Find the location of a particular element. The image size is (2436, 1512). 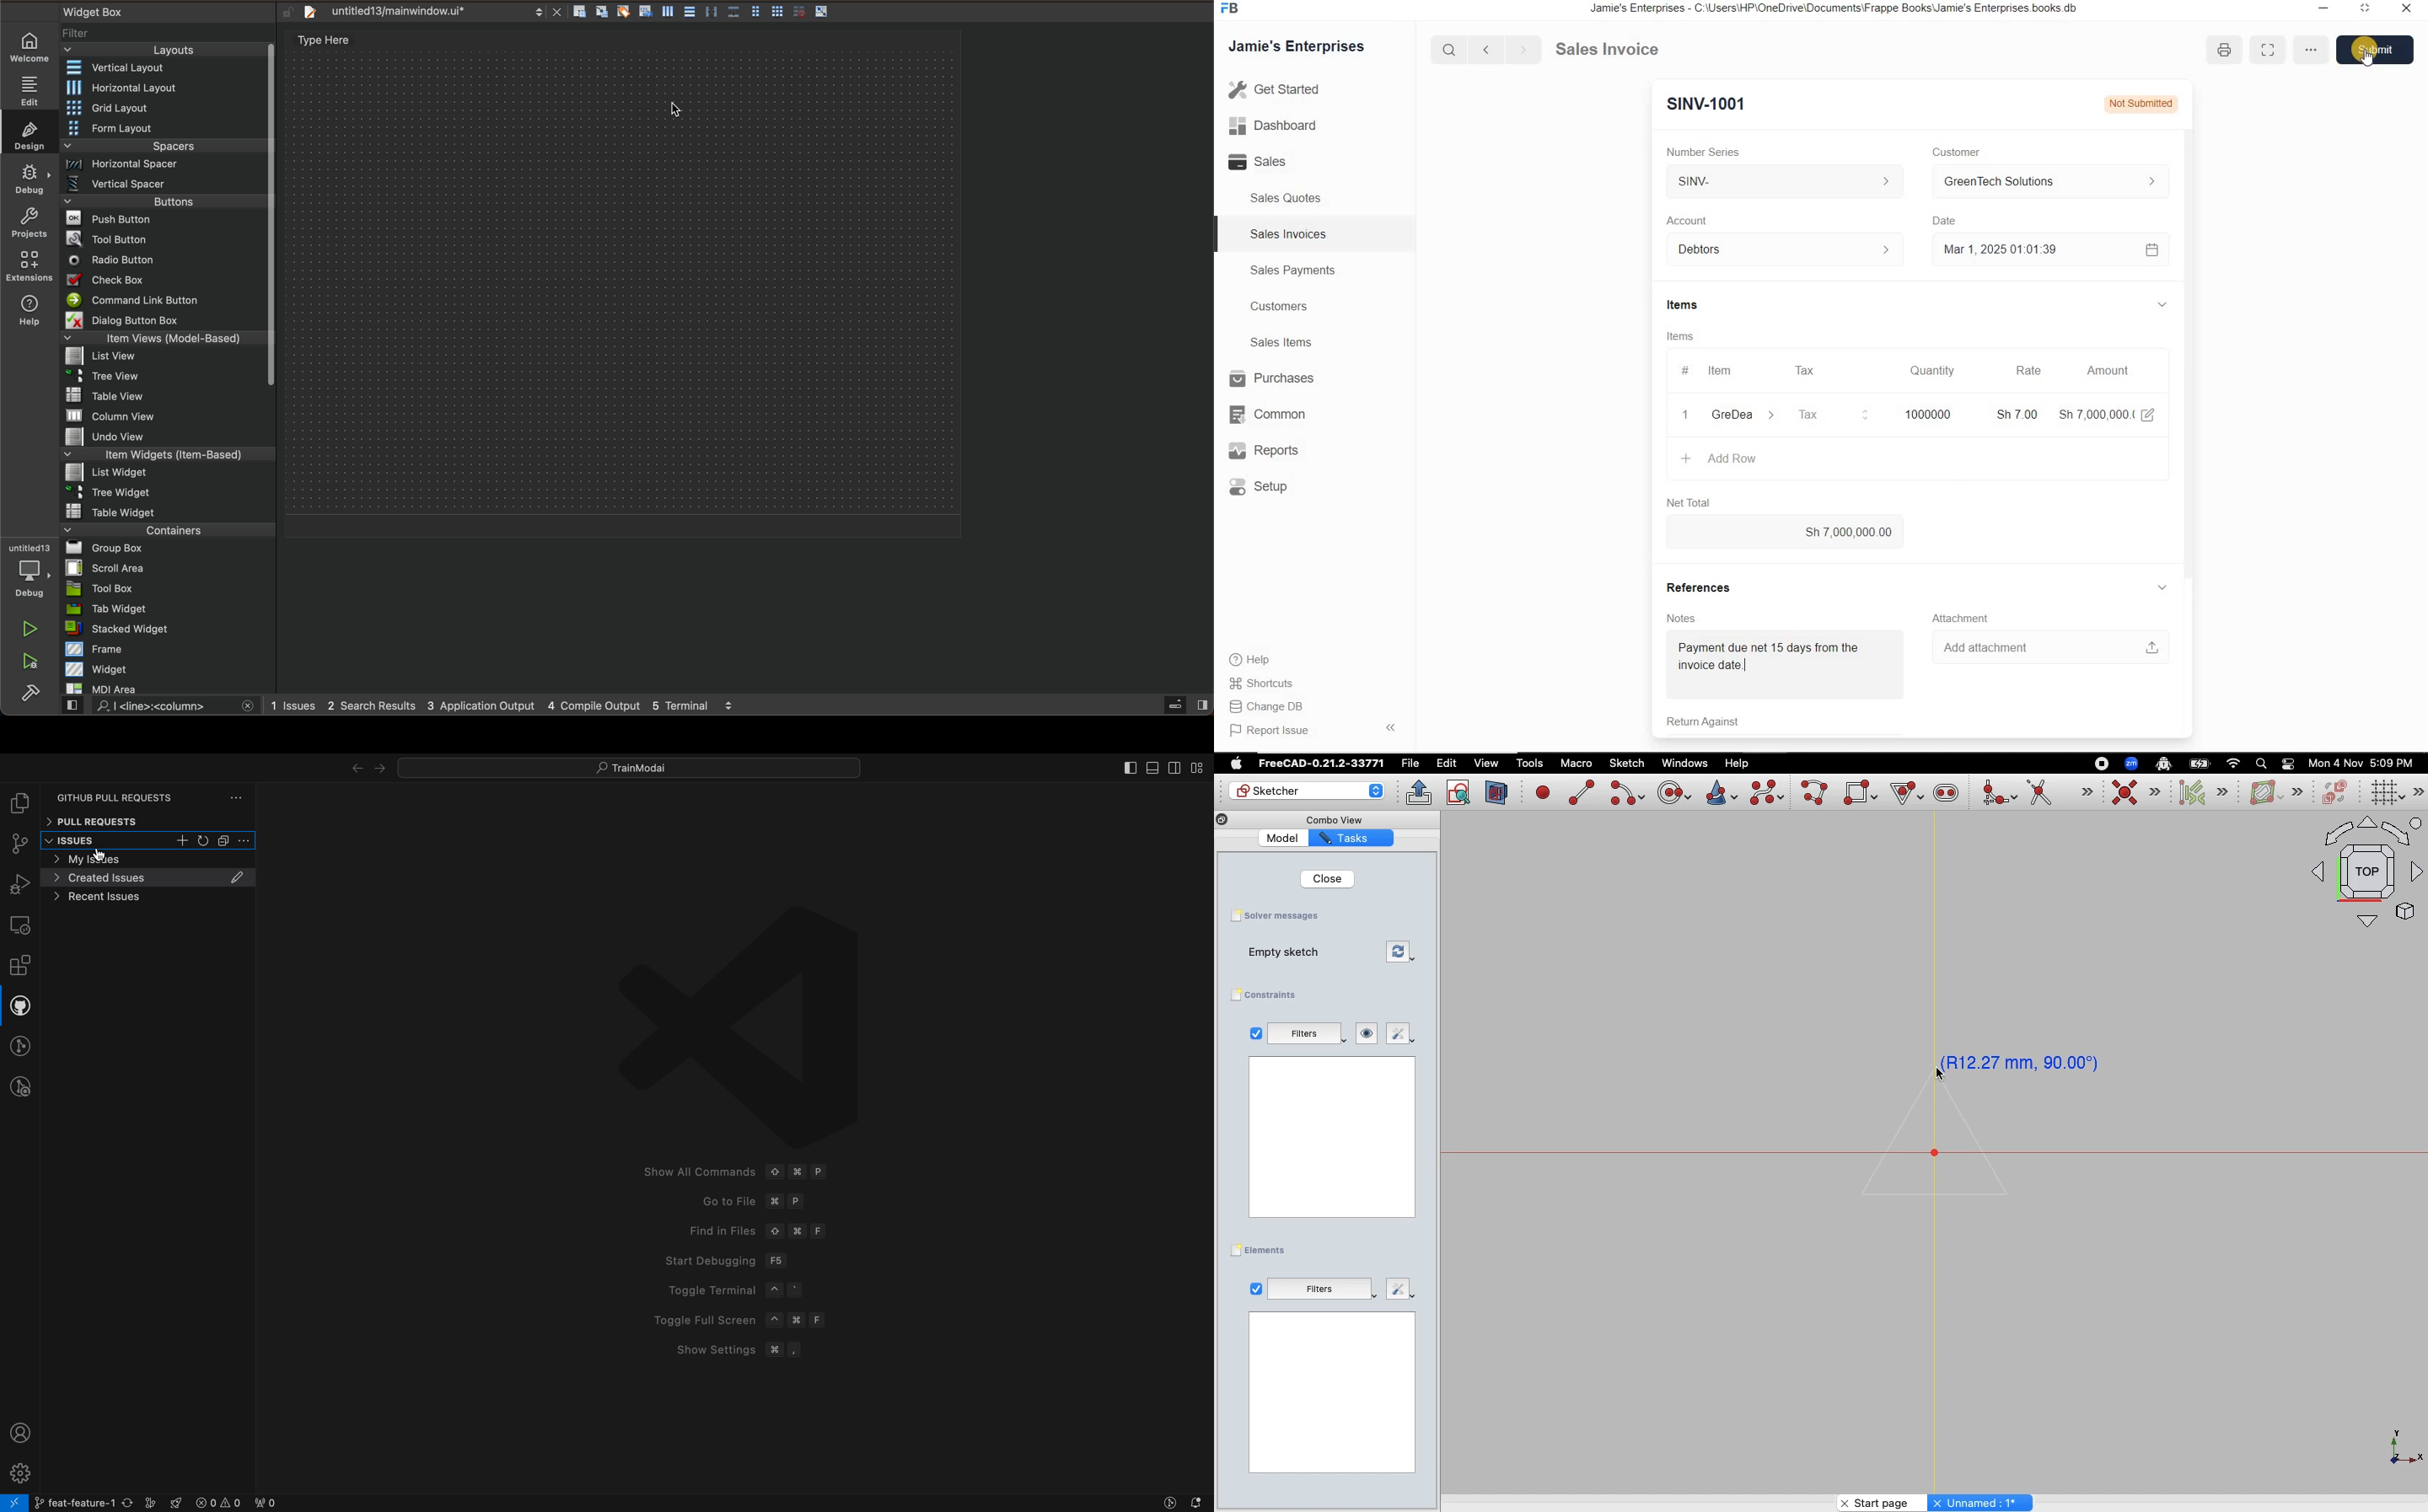

Purchases is located at coordinates (1267, 379).